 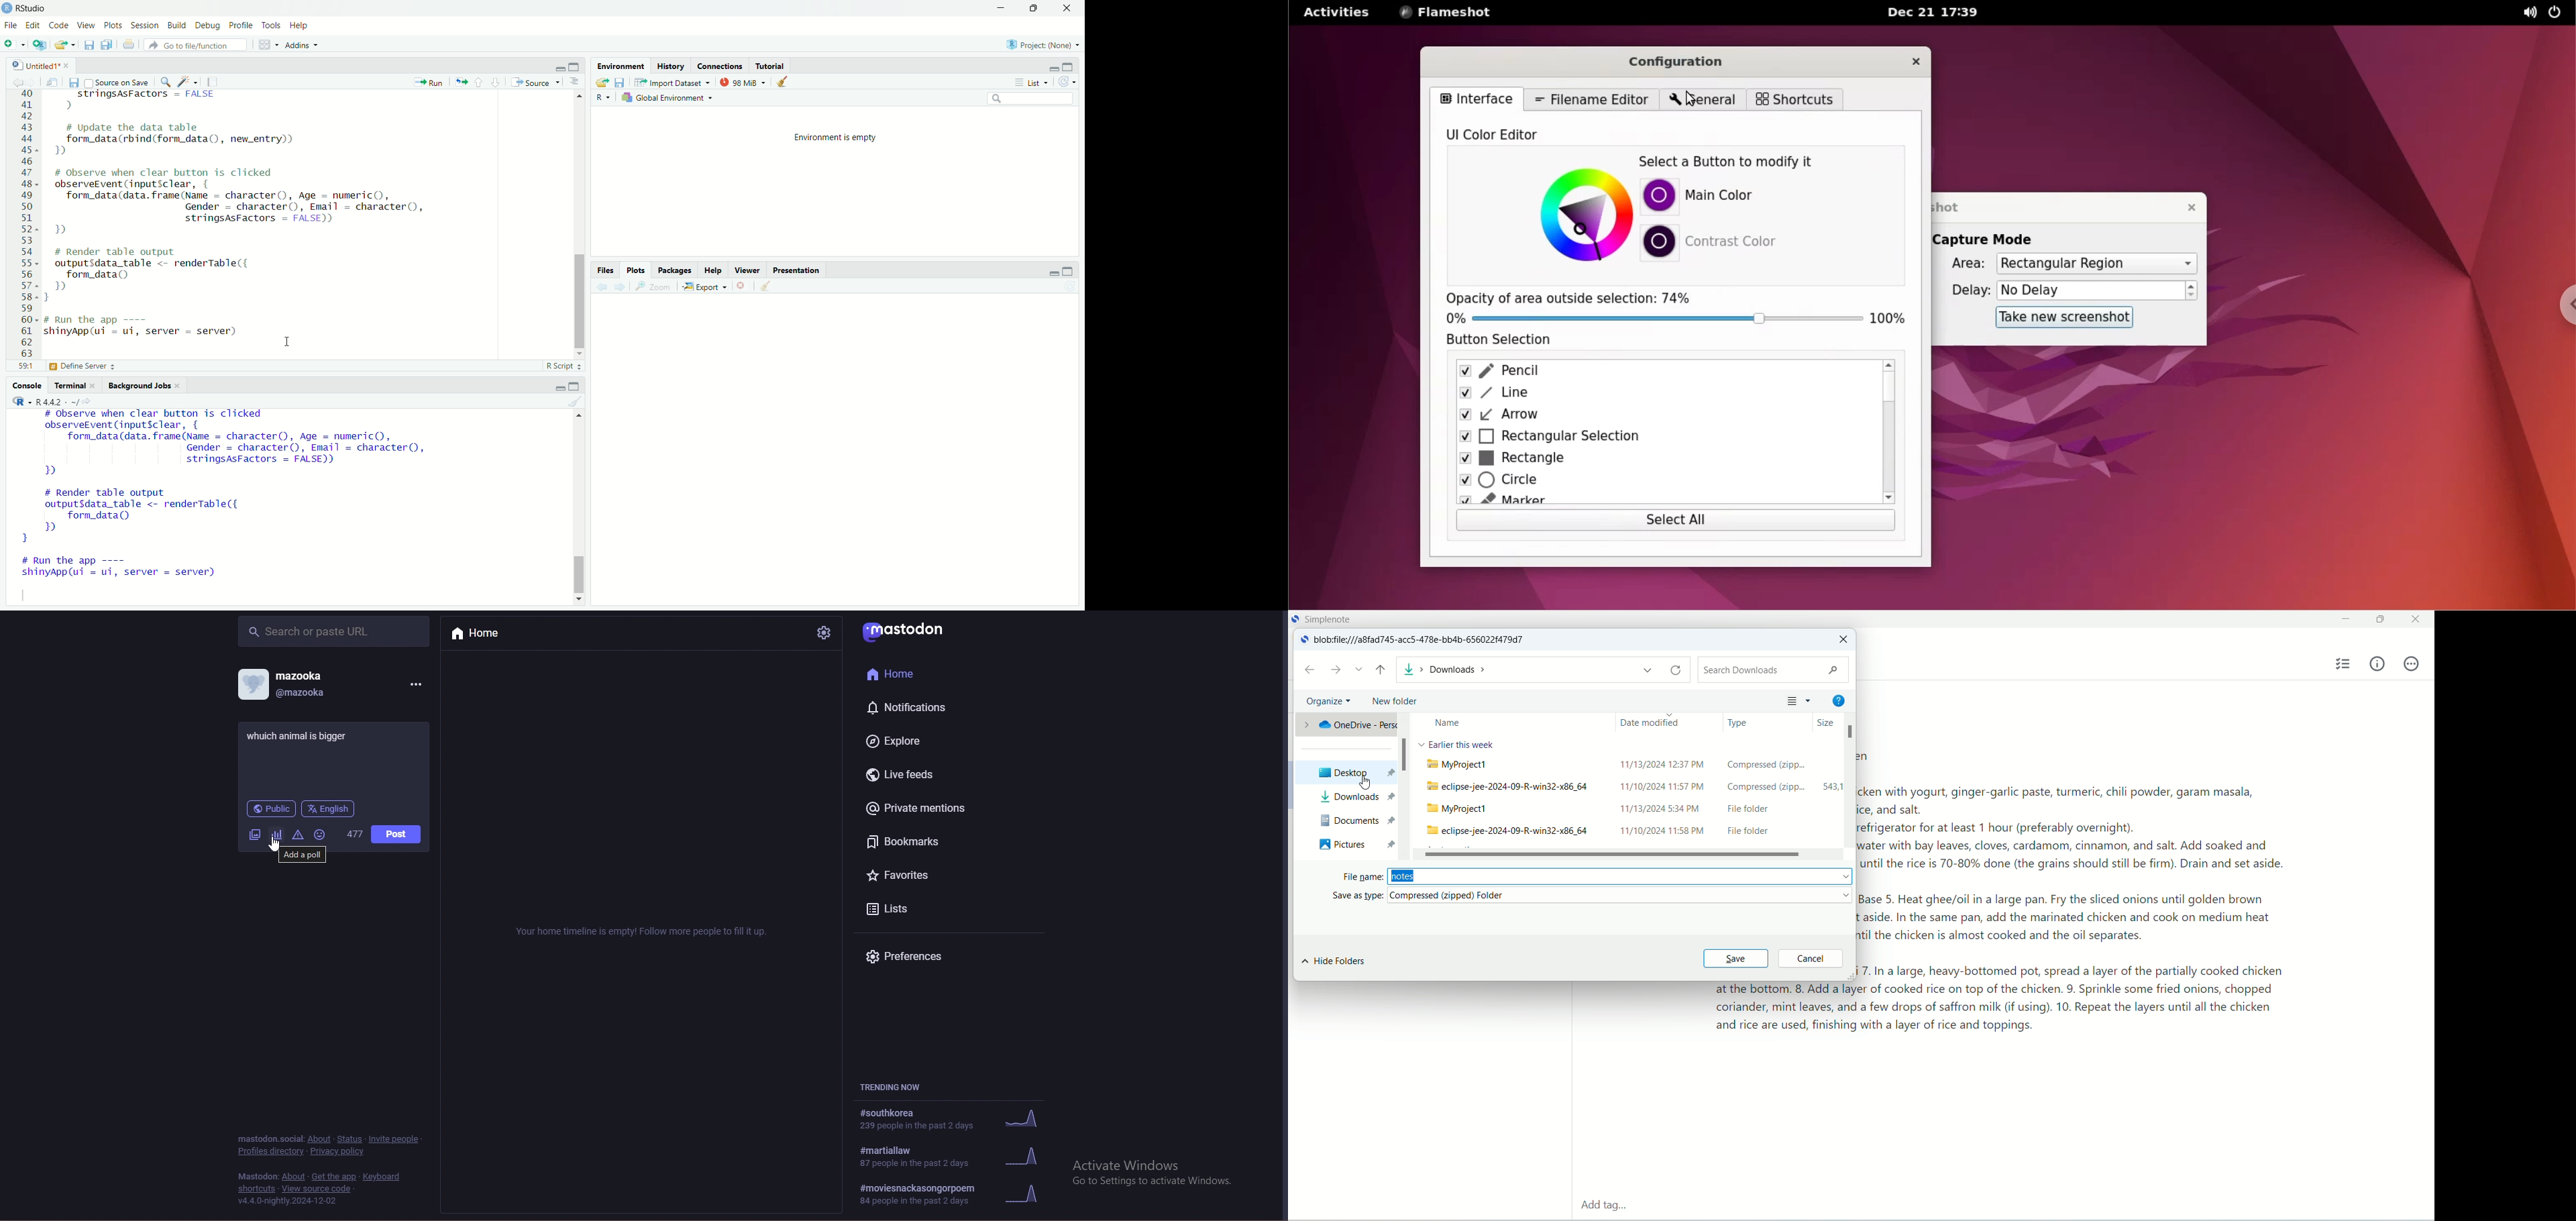 What do you see at coordinates (73, 81) in the screenshot?
I see `save current document` at bounding box center [73, 81].